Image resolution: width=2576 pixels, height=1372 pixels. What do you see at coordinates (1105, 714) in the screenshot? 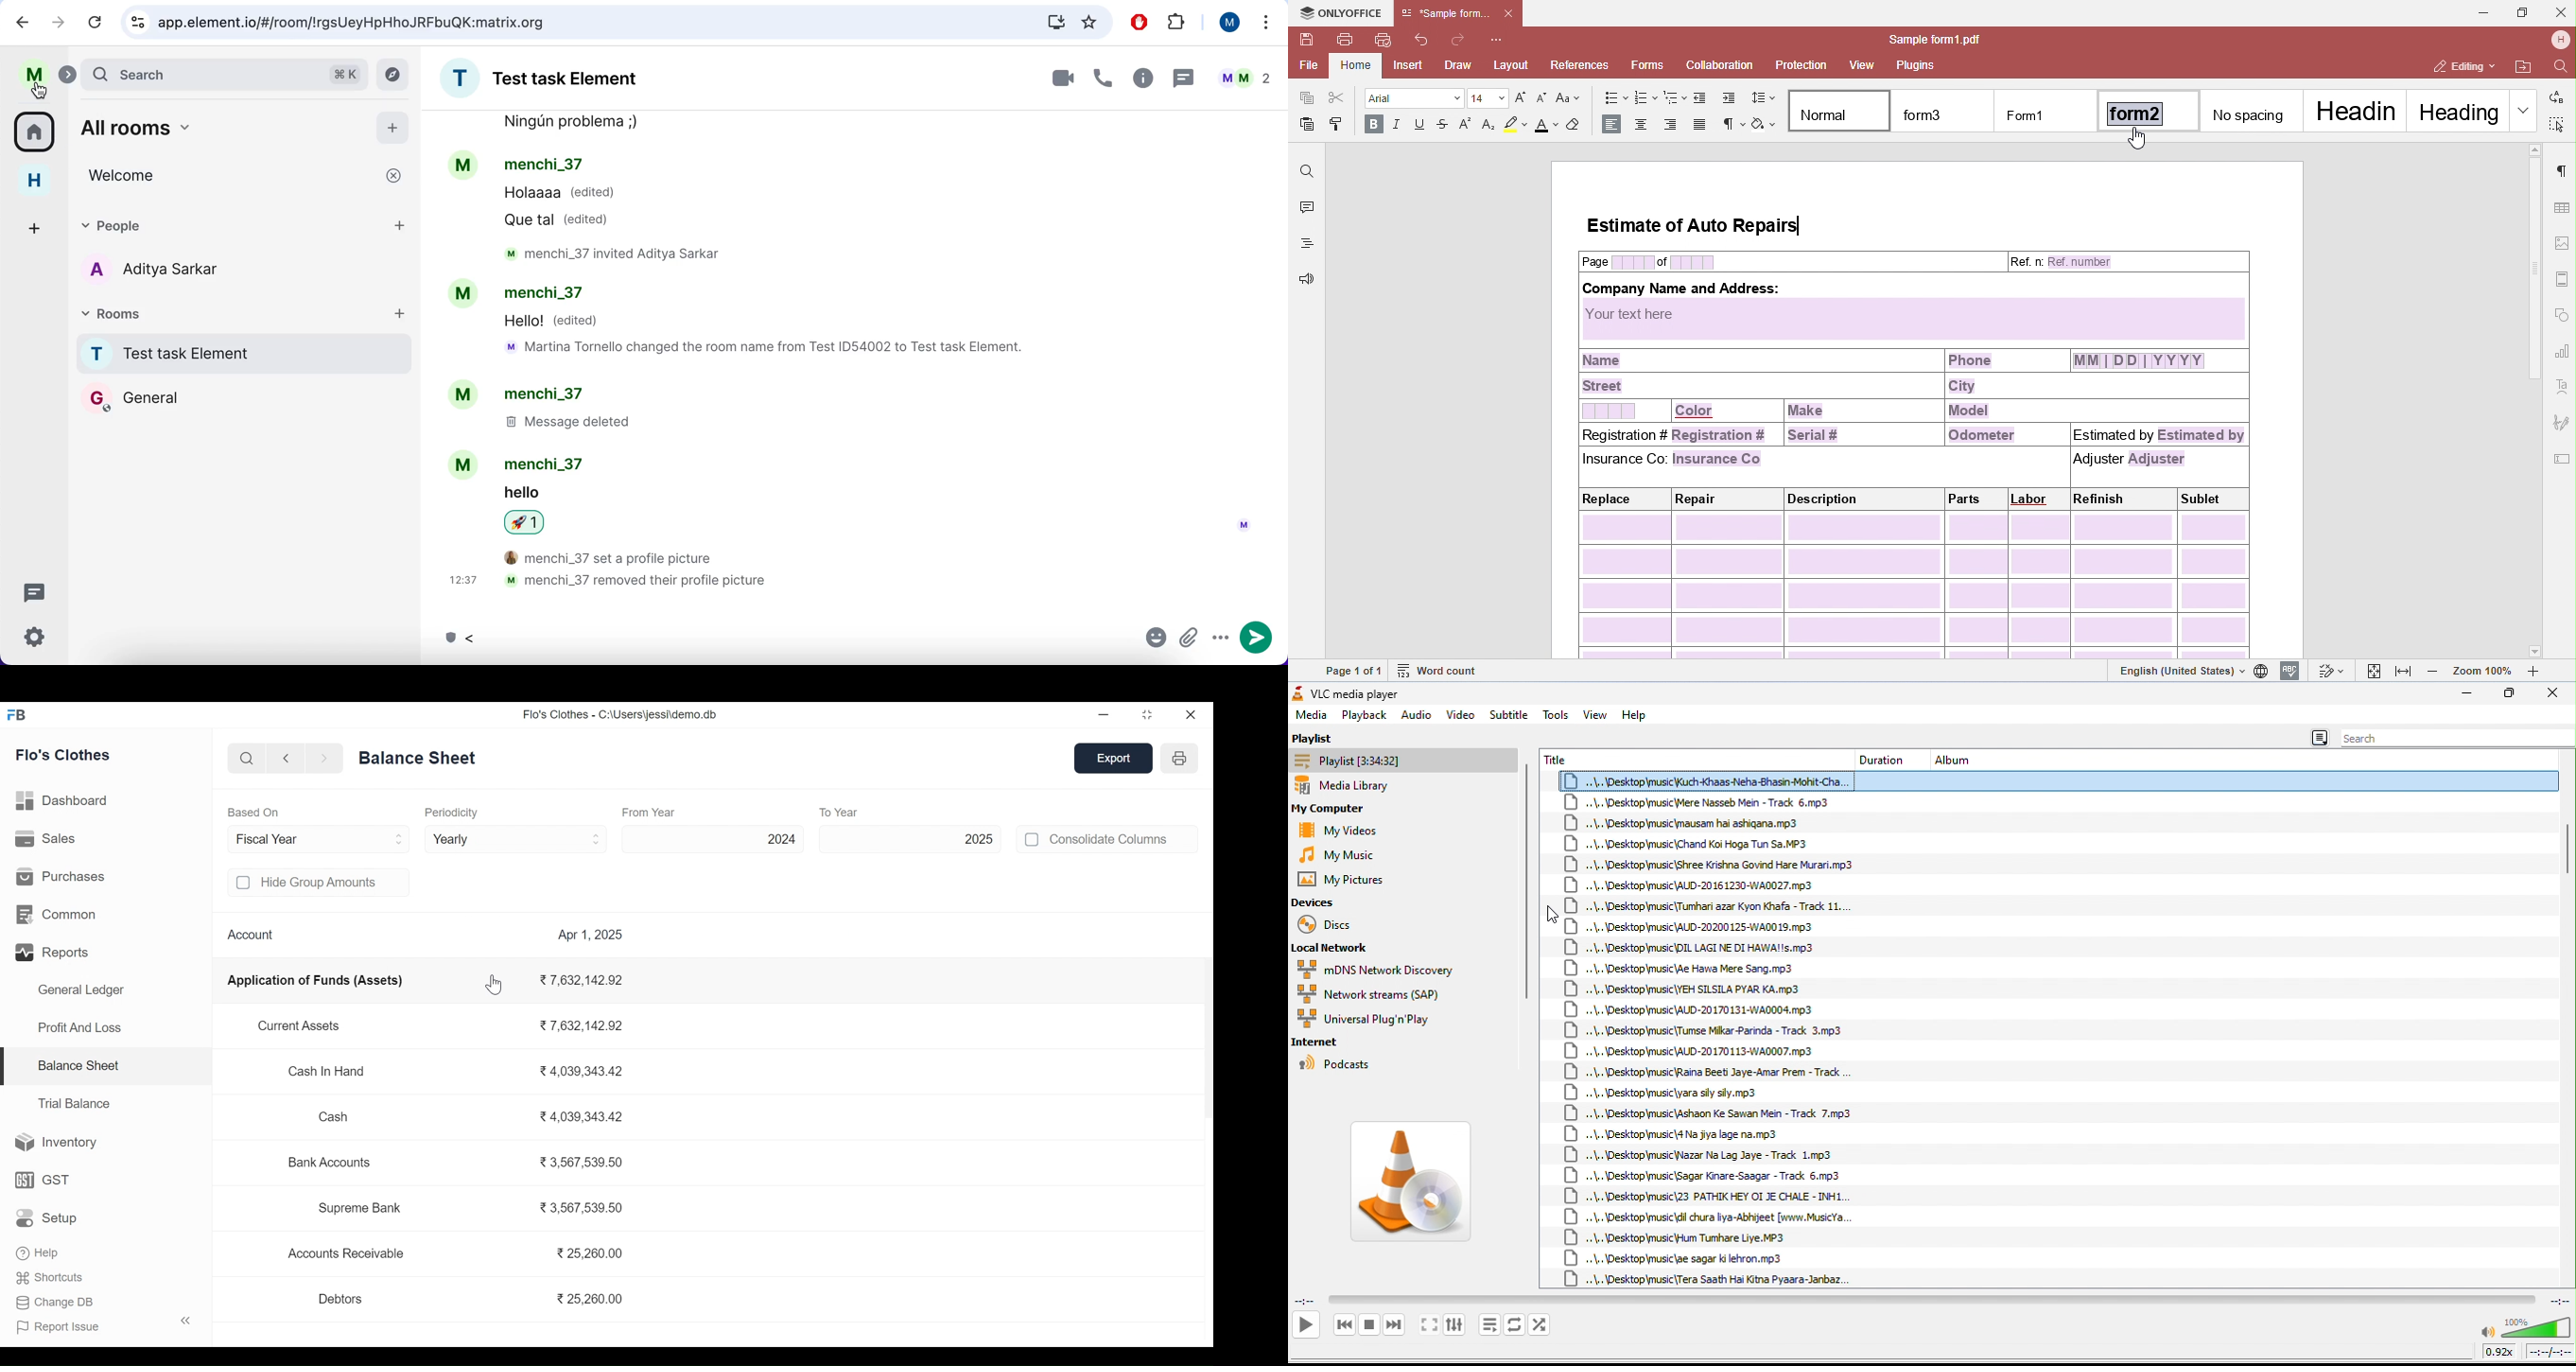
I see `minimise` at bounding box center [1105, 714].